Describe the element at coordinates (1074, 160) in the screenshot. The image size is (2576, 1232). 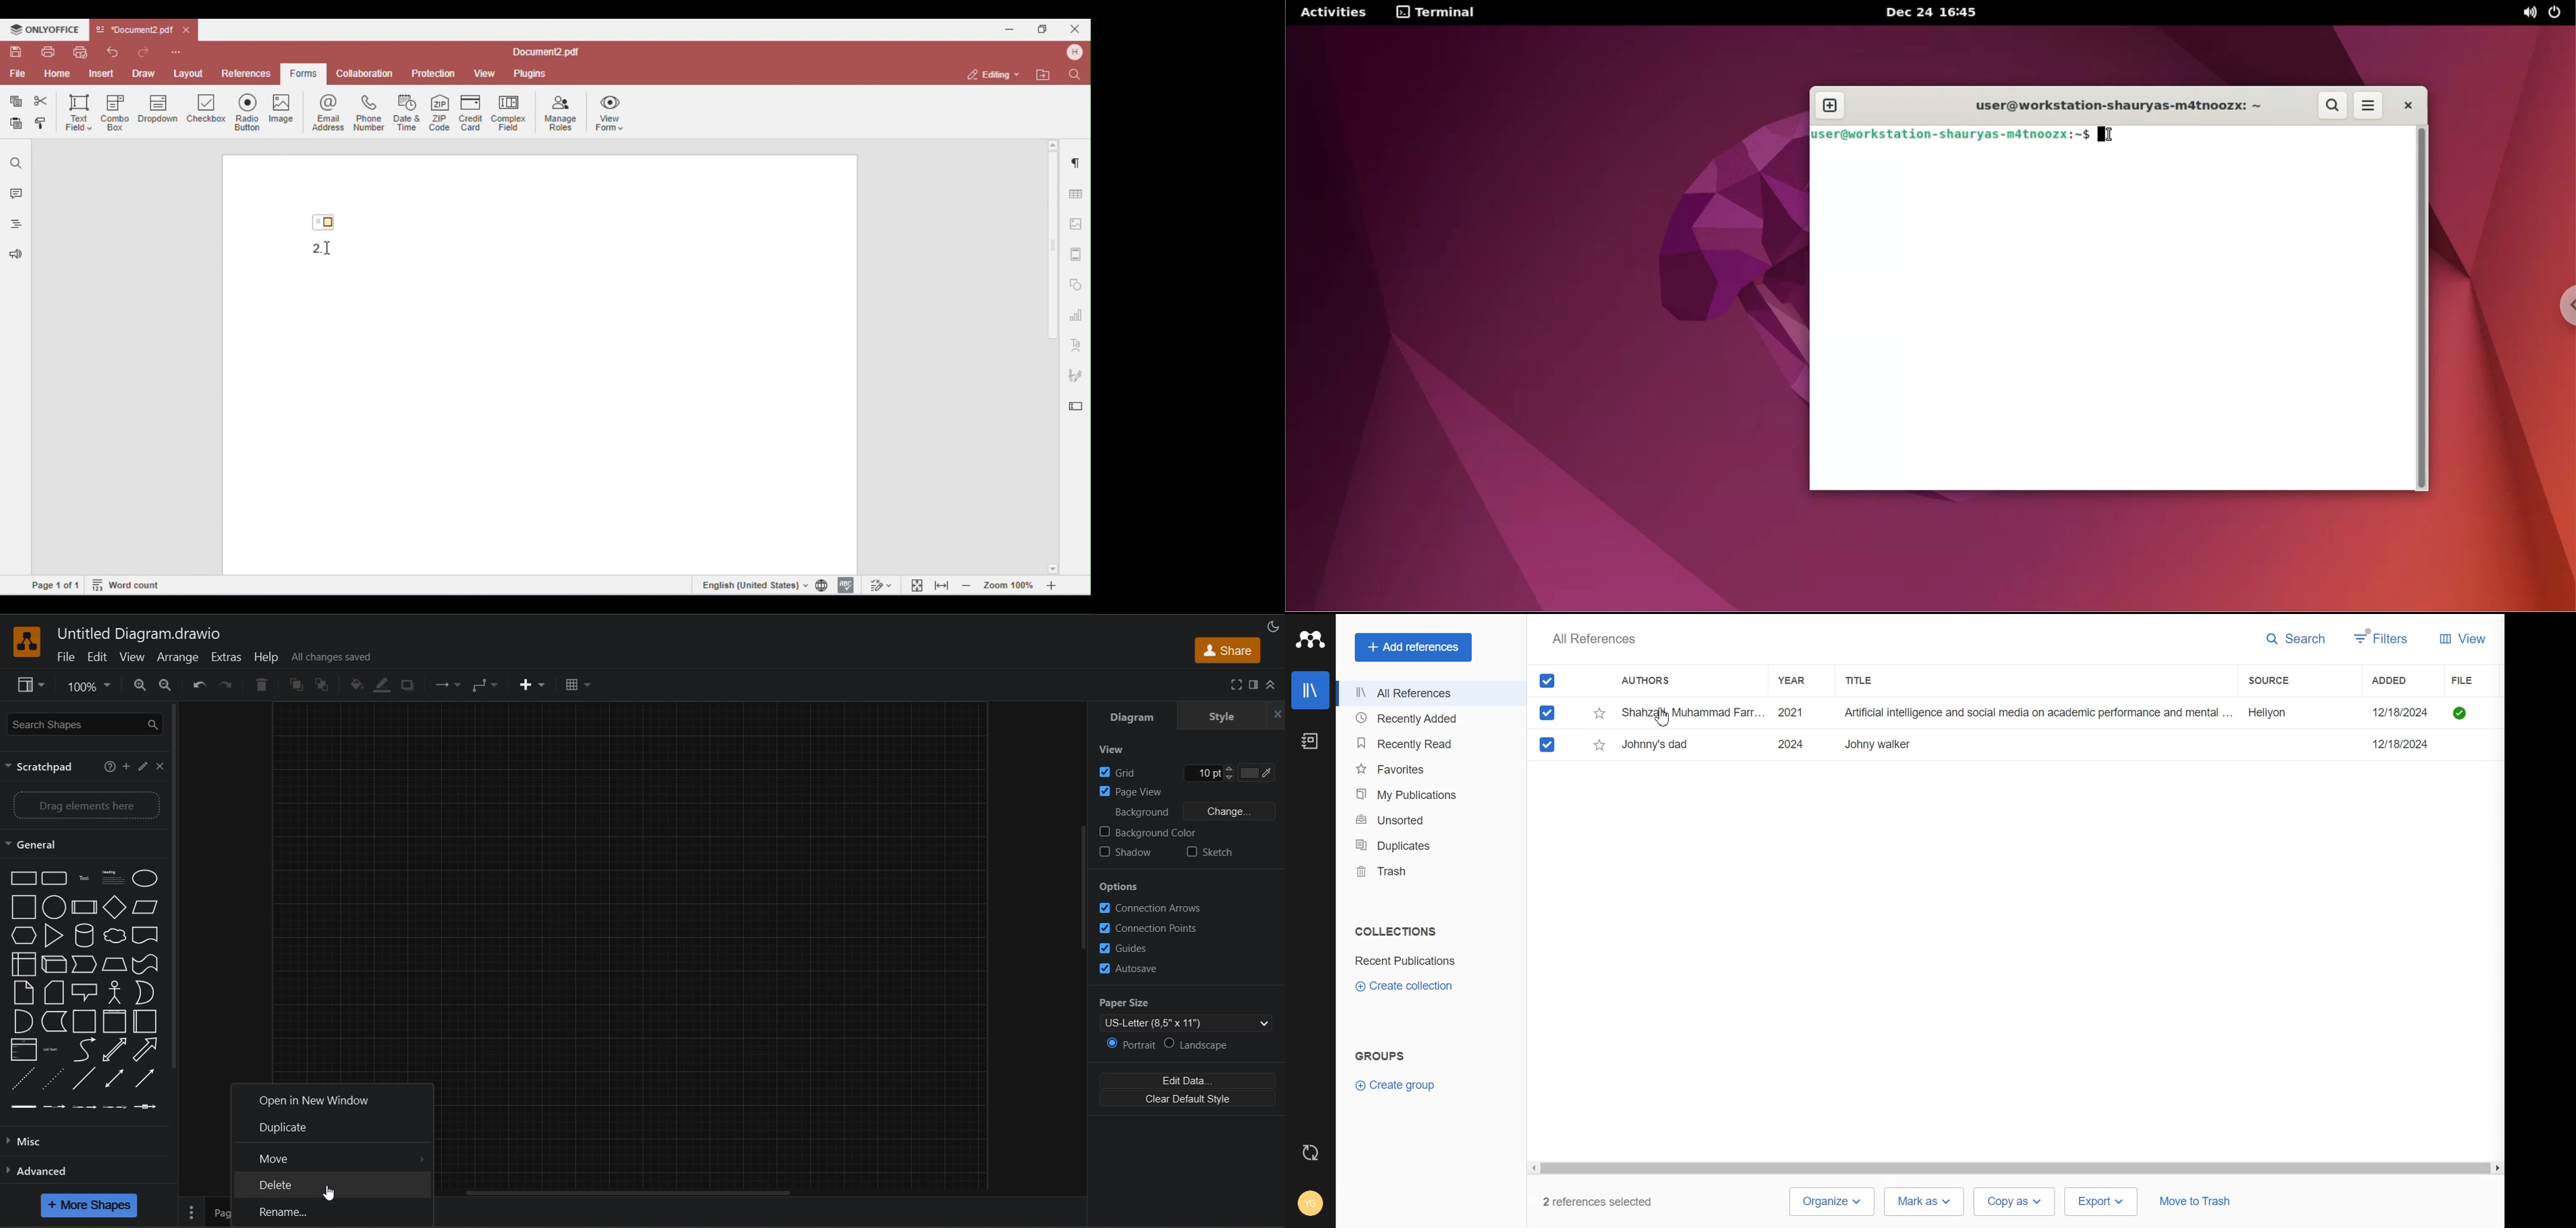
I see `paragraph settings` at that location.